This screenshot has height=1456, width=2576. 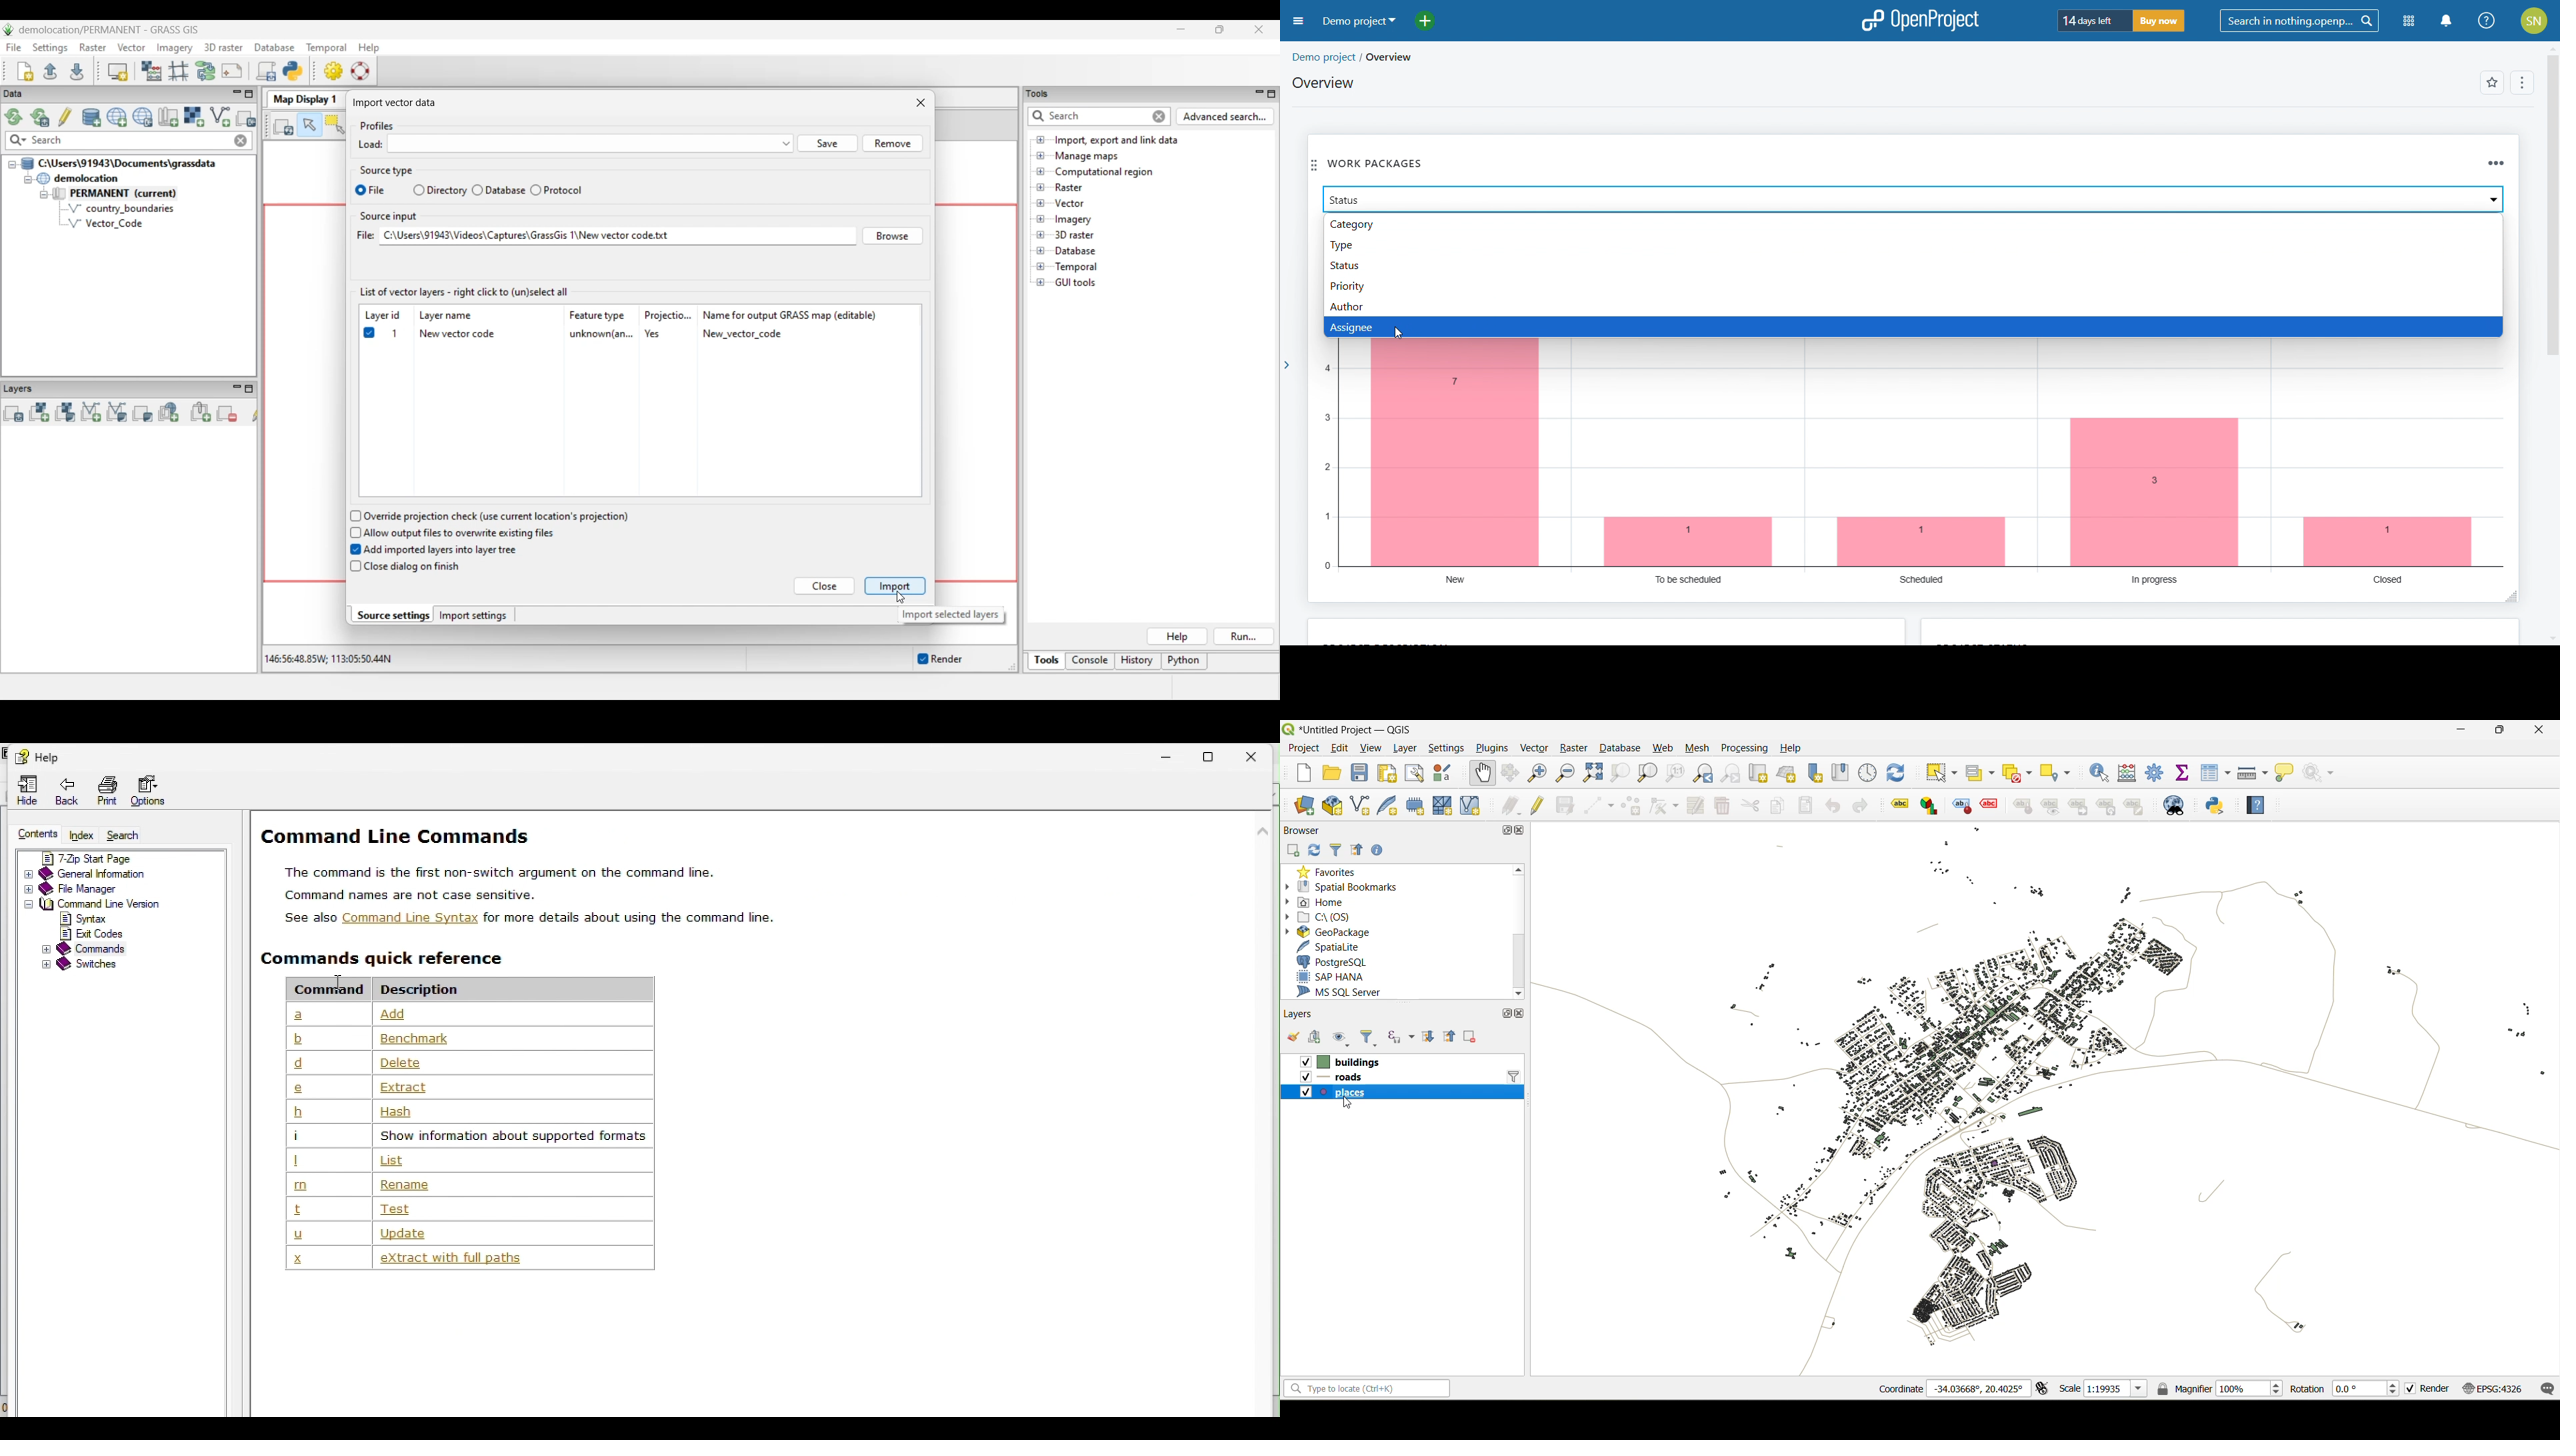 What do you see at coordinates (99, 888) in the screenshot?
I see `file manager` at bounding box center [99, 888].